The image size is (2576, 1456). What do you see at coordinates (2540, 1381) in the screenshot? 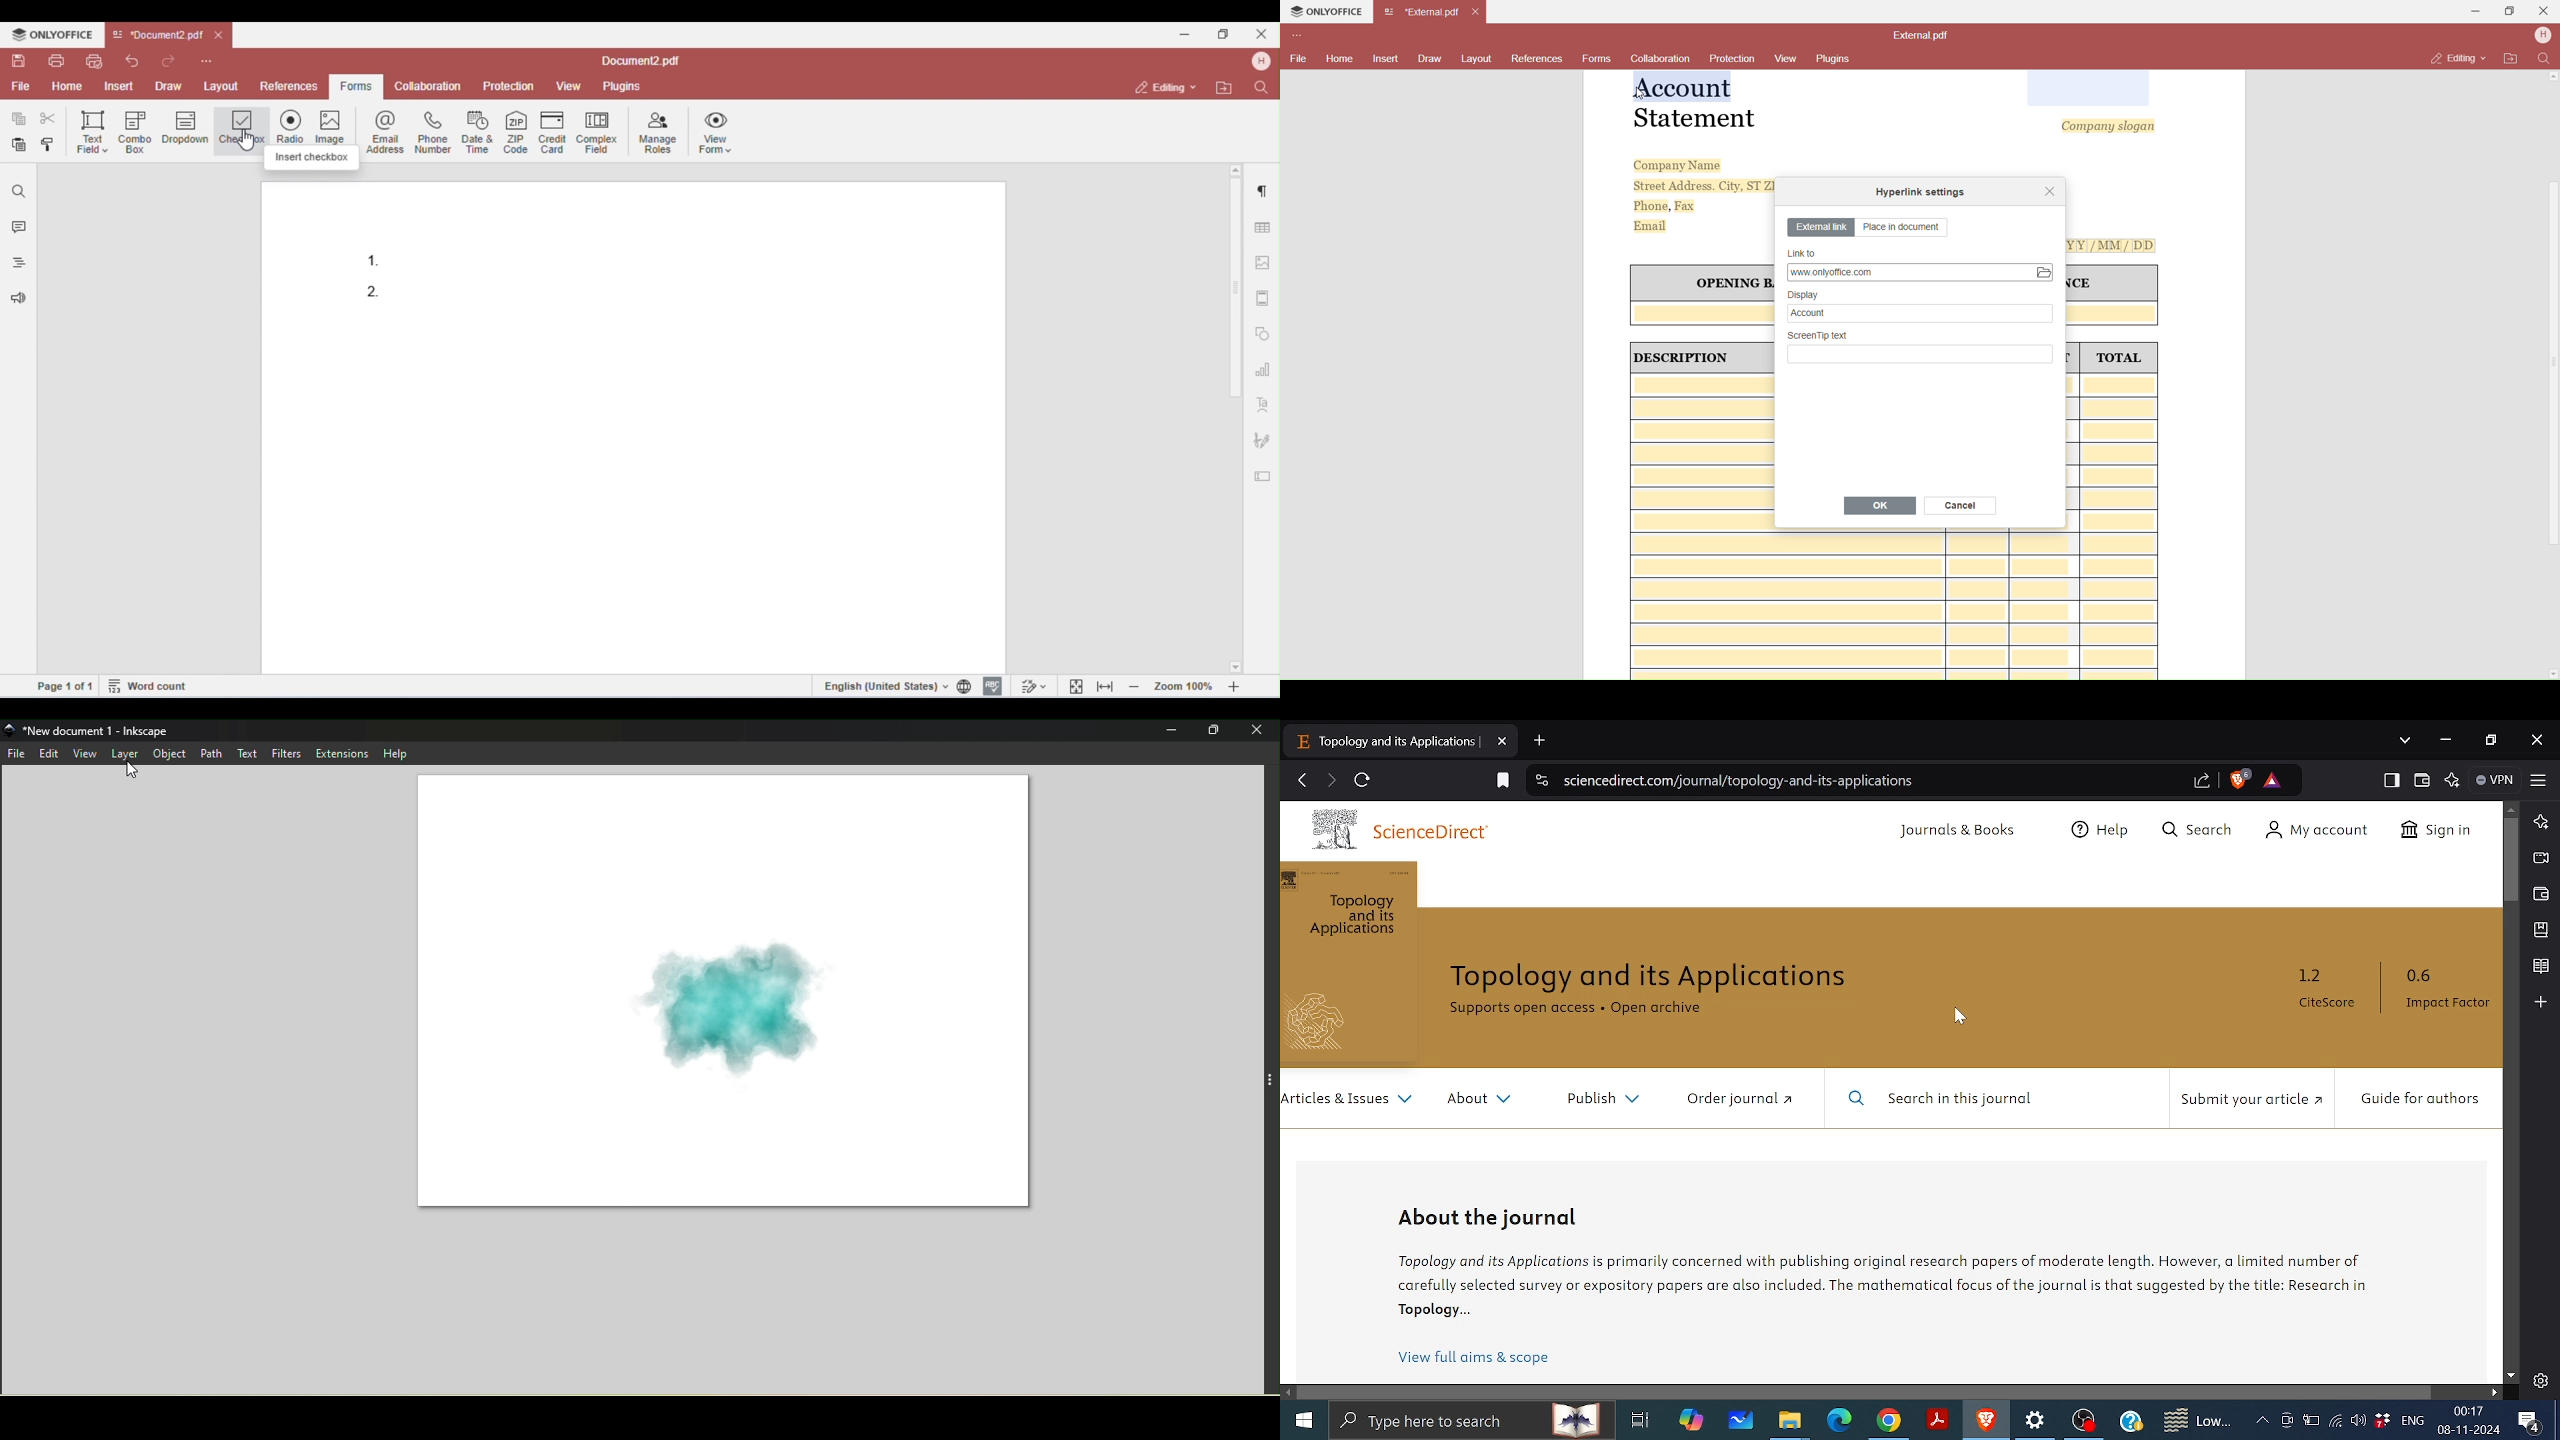
I see `Settings` at bounding box center [2540, 1381].